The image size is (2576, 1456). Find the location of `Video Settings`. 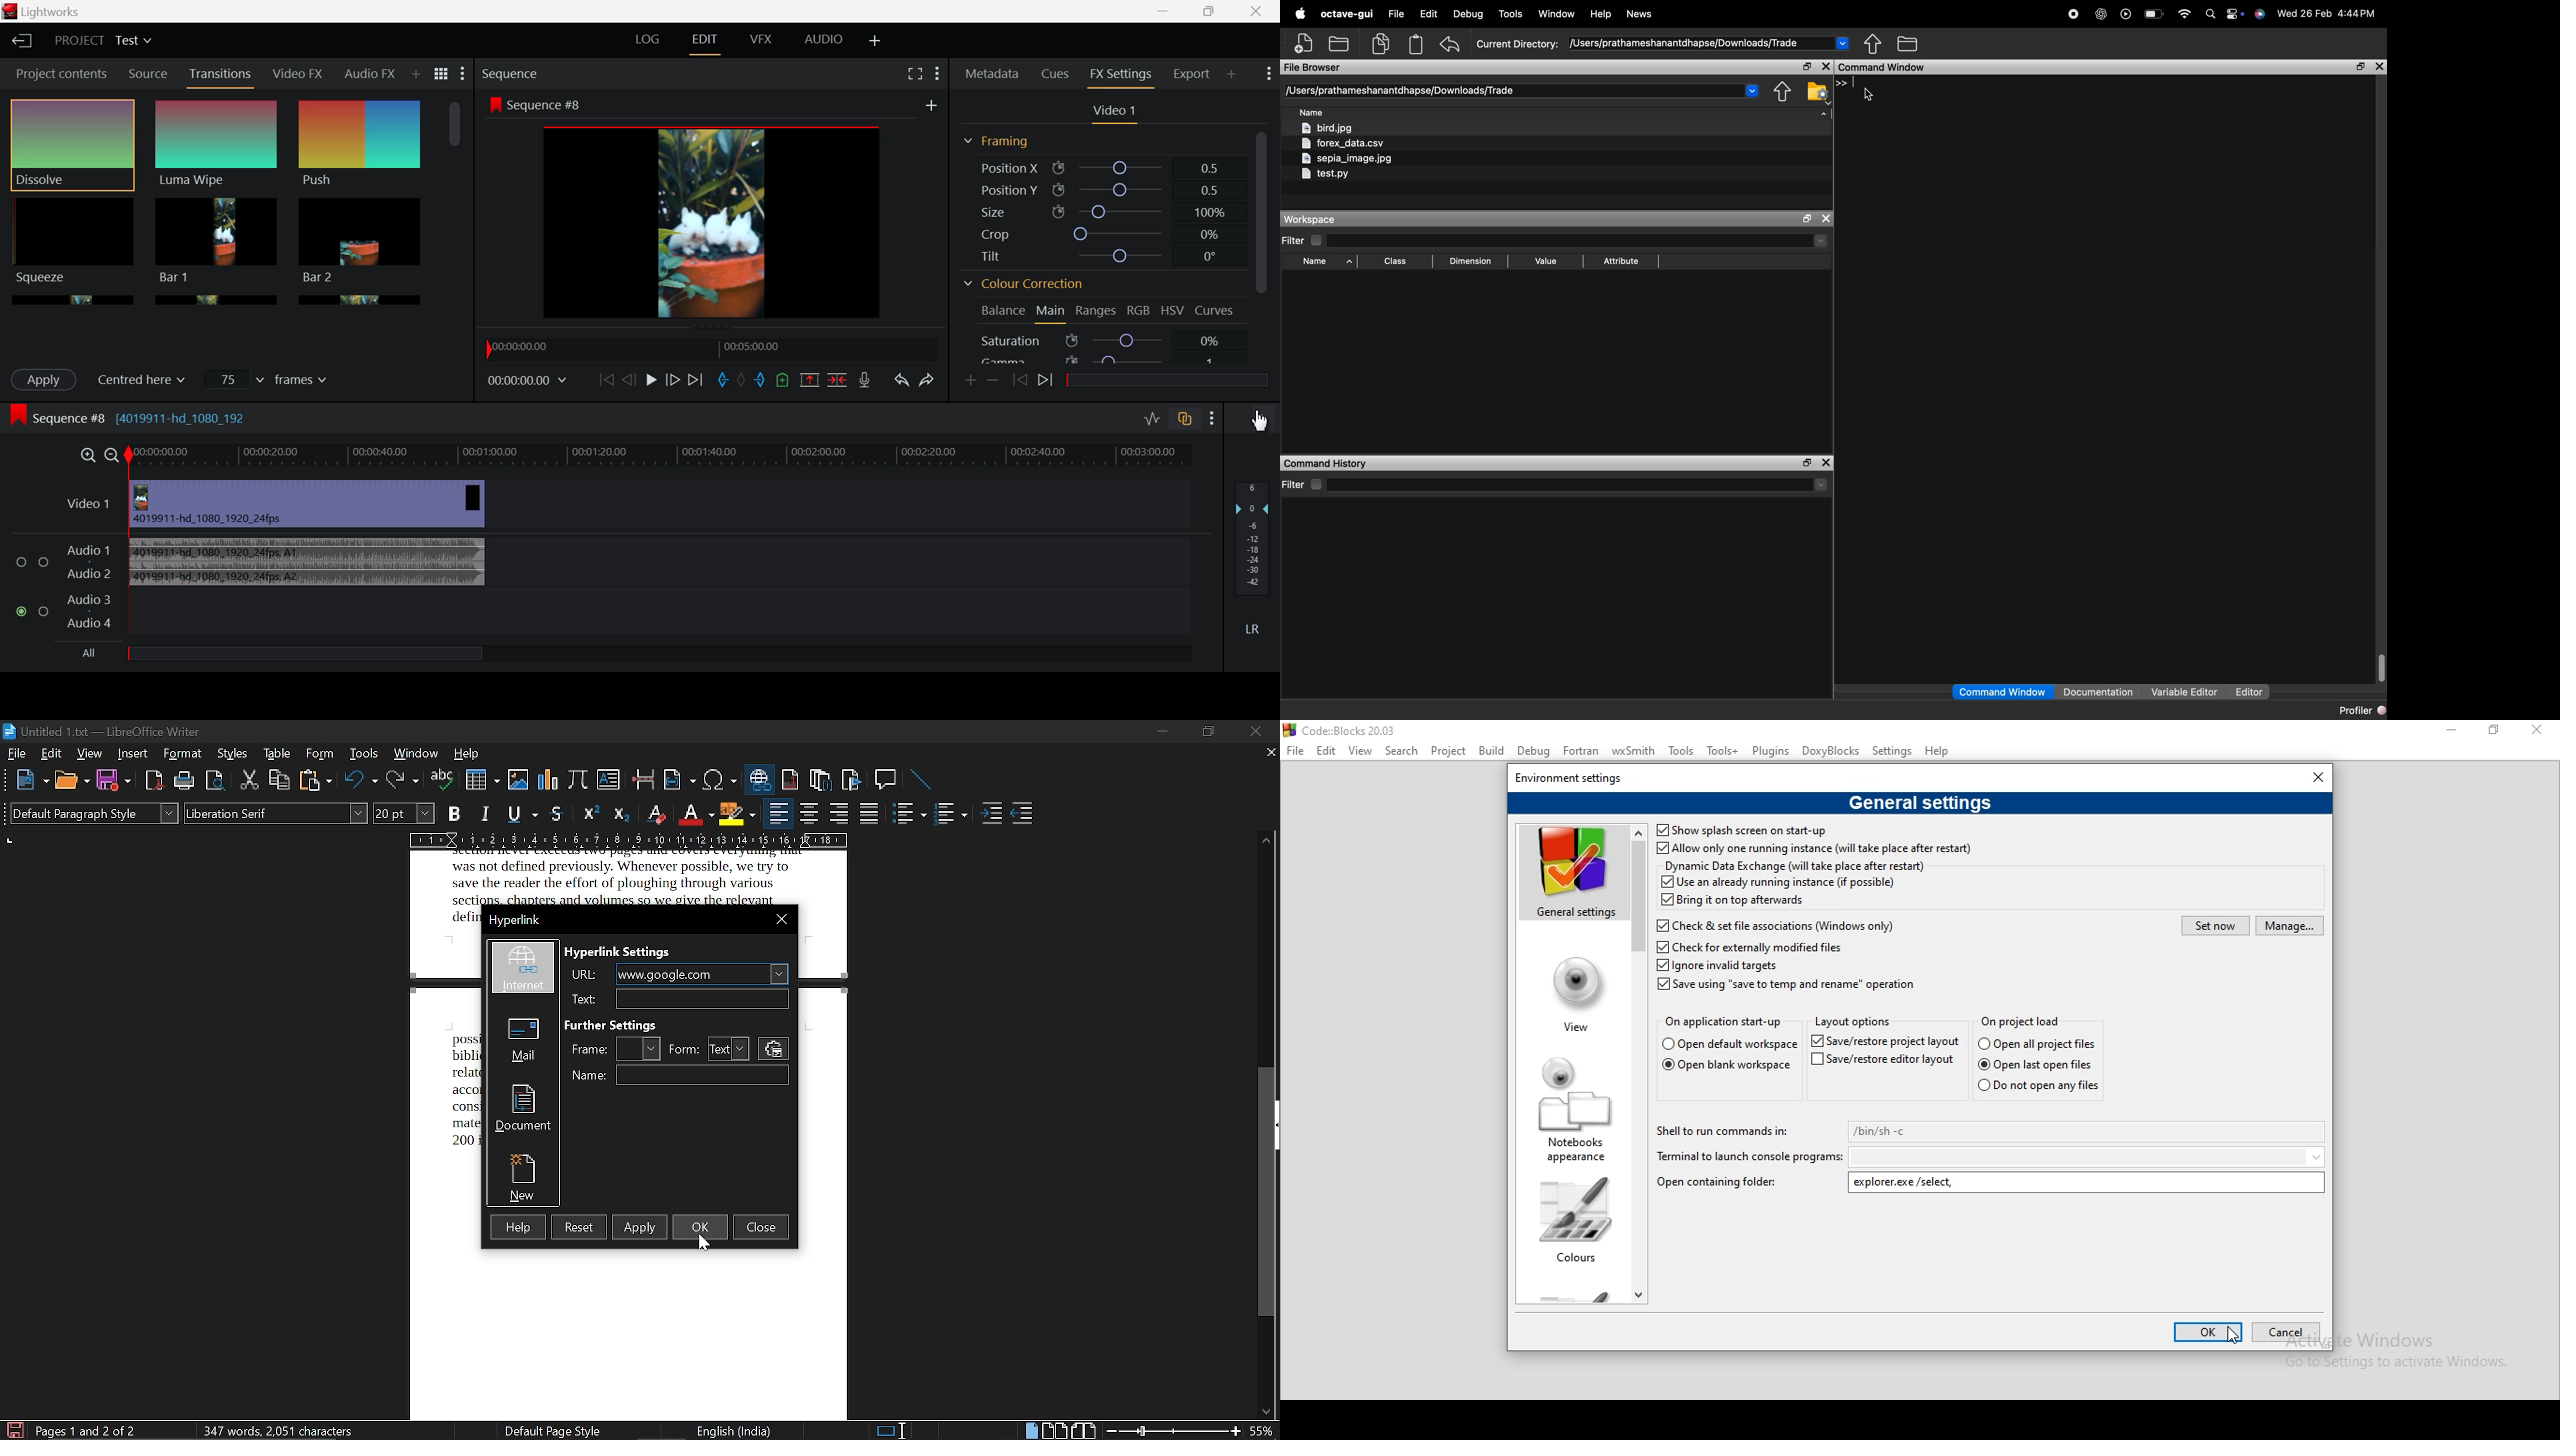

Video Settings is located at coordinates (1115, 114).